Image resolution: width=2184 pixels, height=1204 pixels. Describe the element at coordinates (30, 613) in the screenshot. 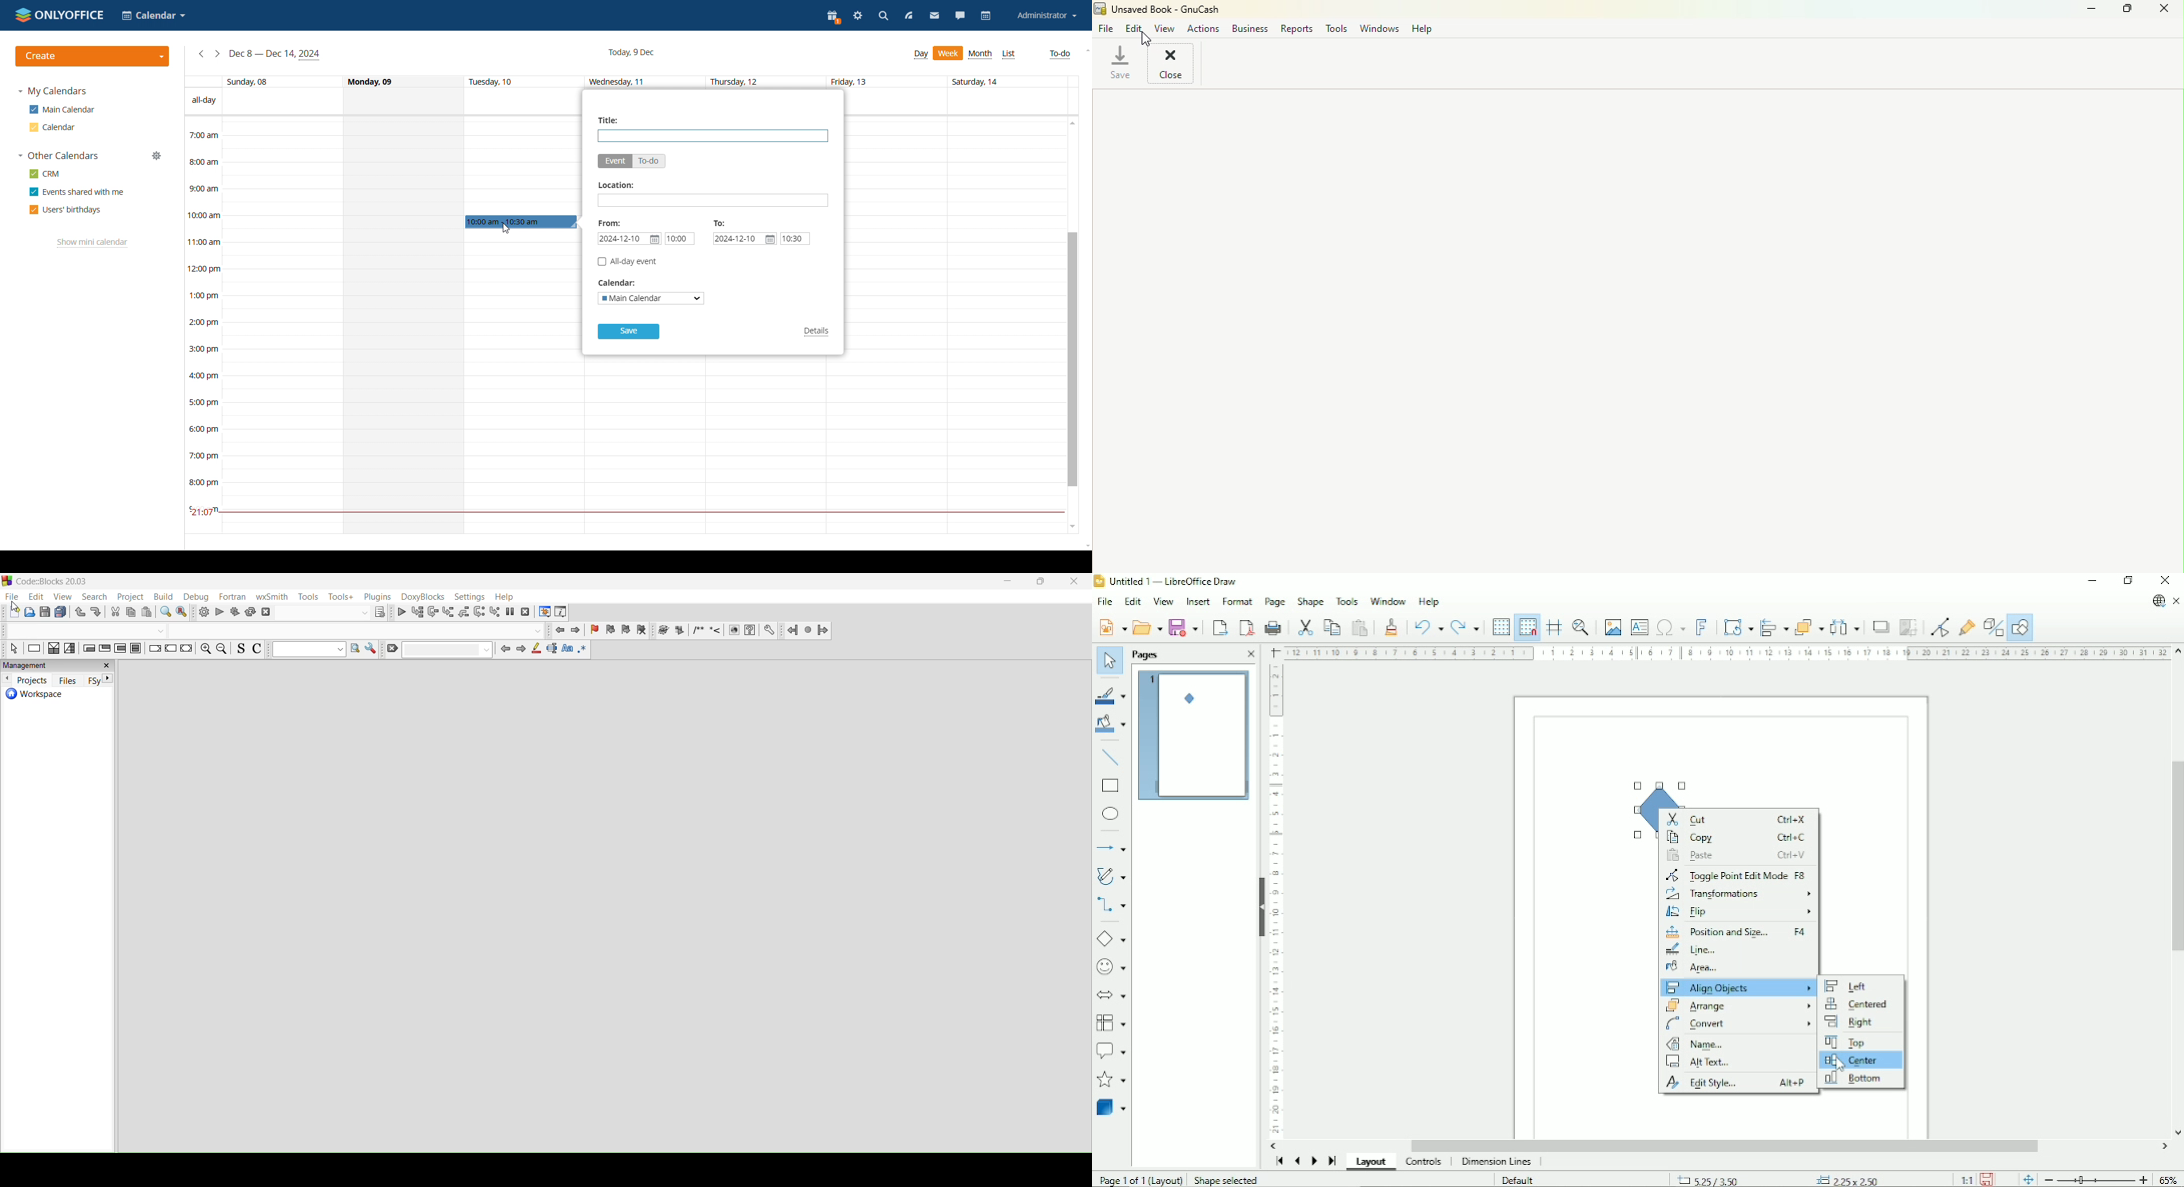

I see `open` at that location.